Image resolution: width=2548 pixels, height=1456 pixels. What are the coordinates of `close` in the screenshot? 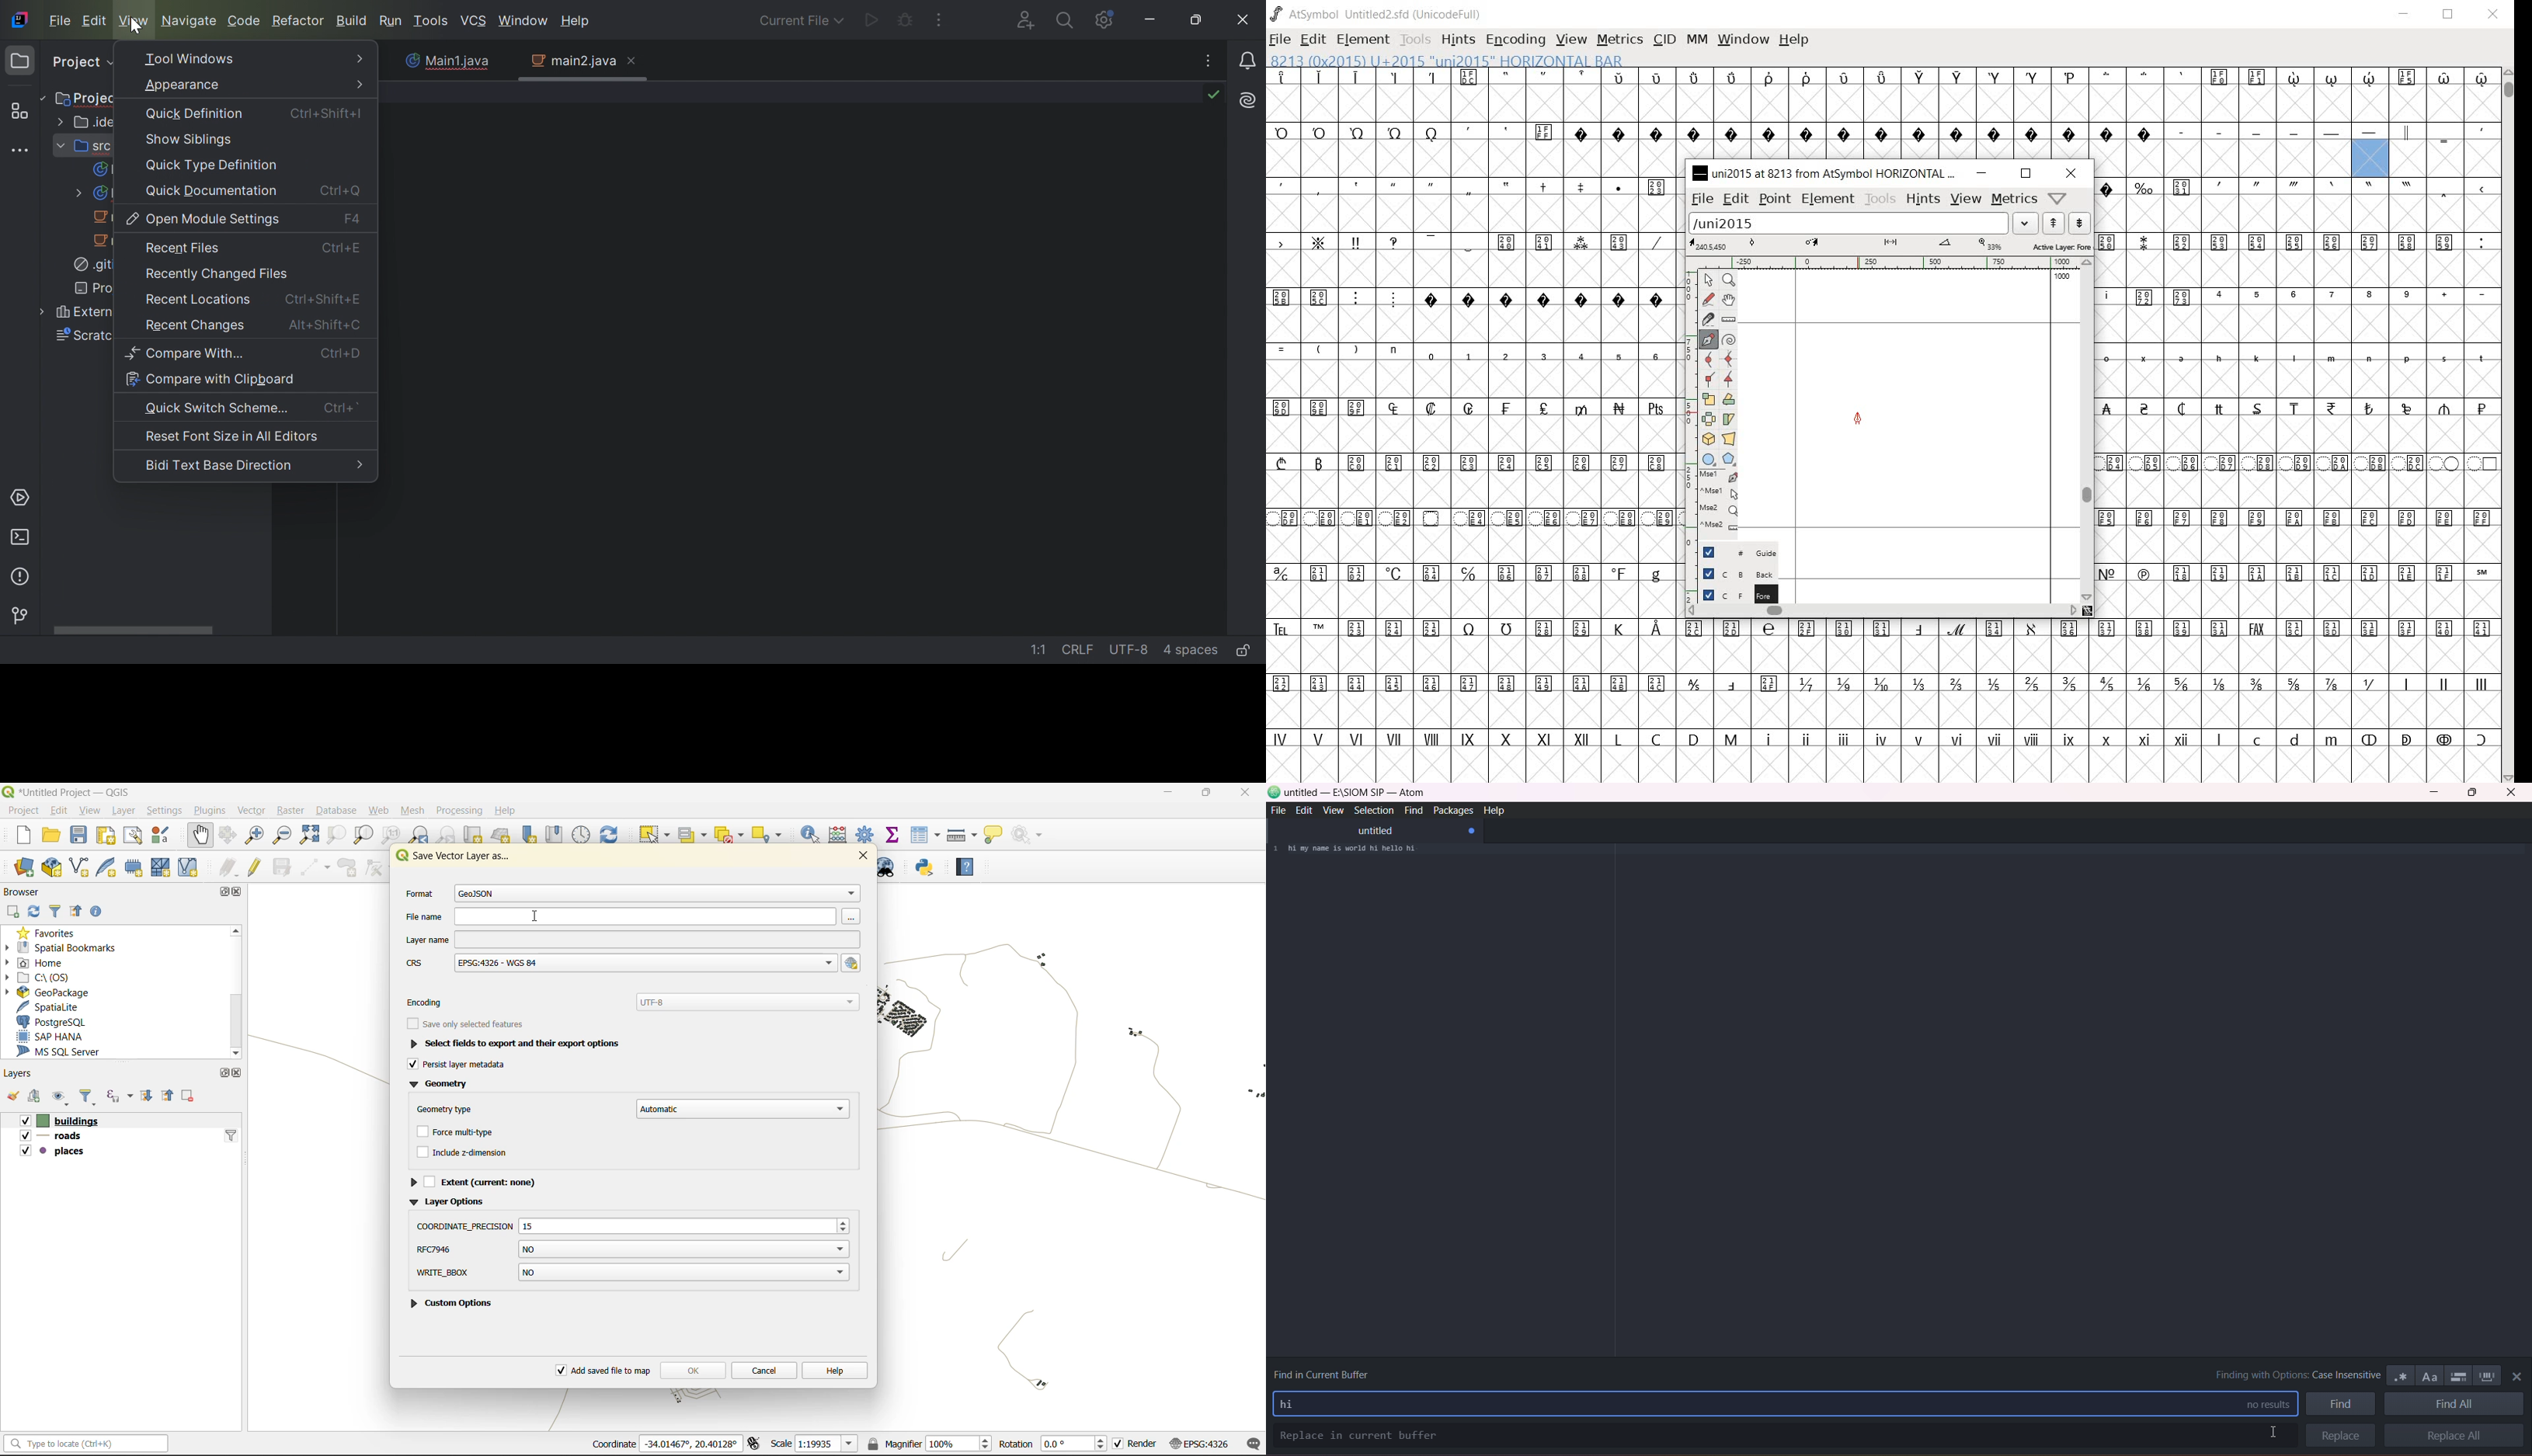 It's located at (2511, 794).